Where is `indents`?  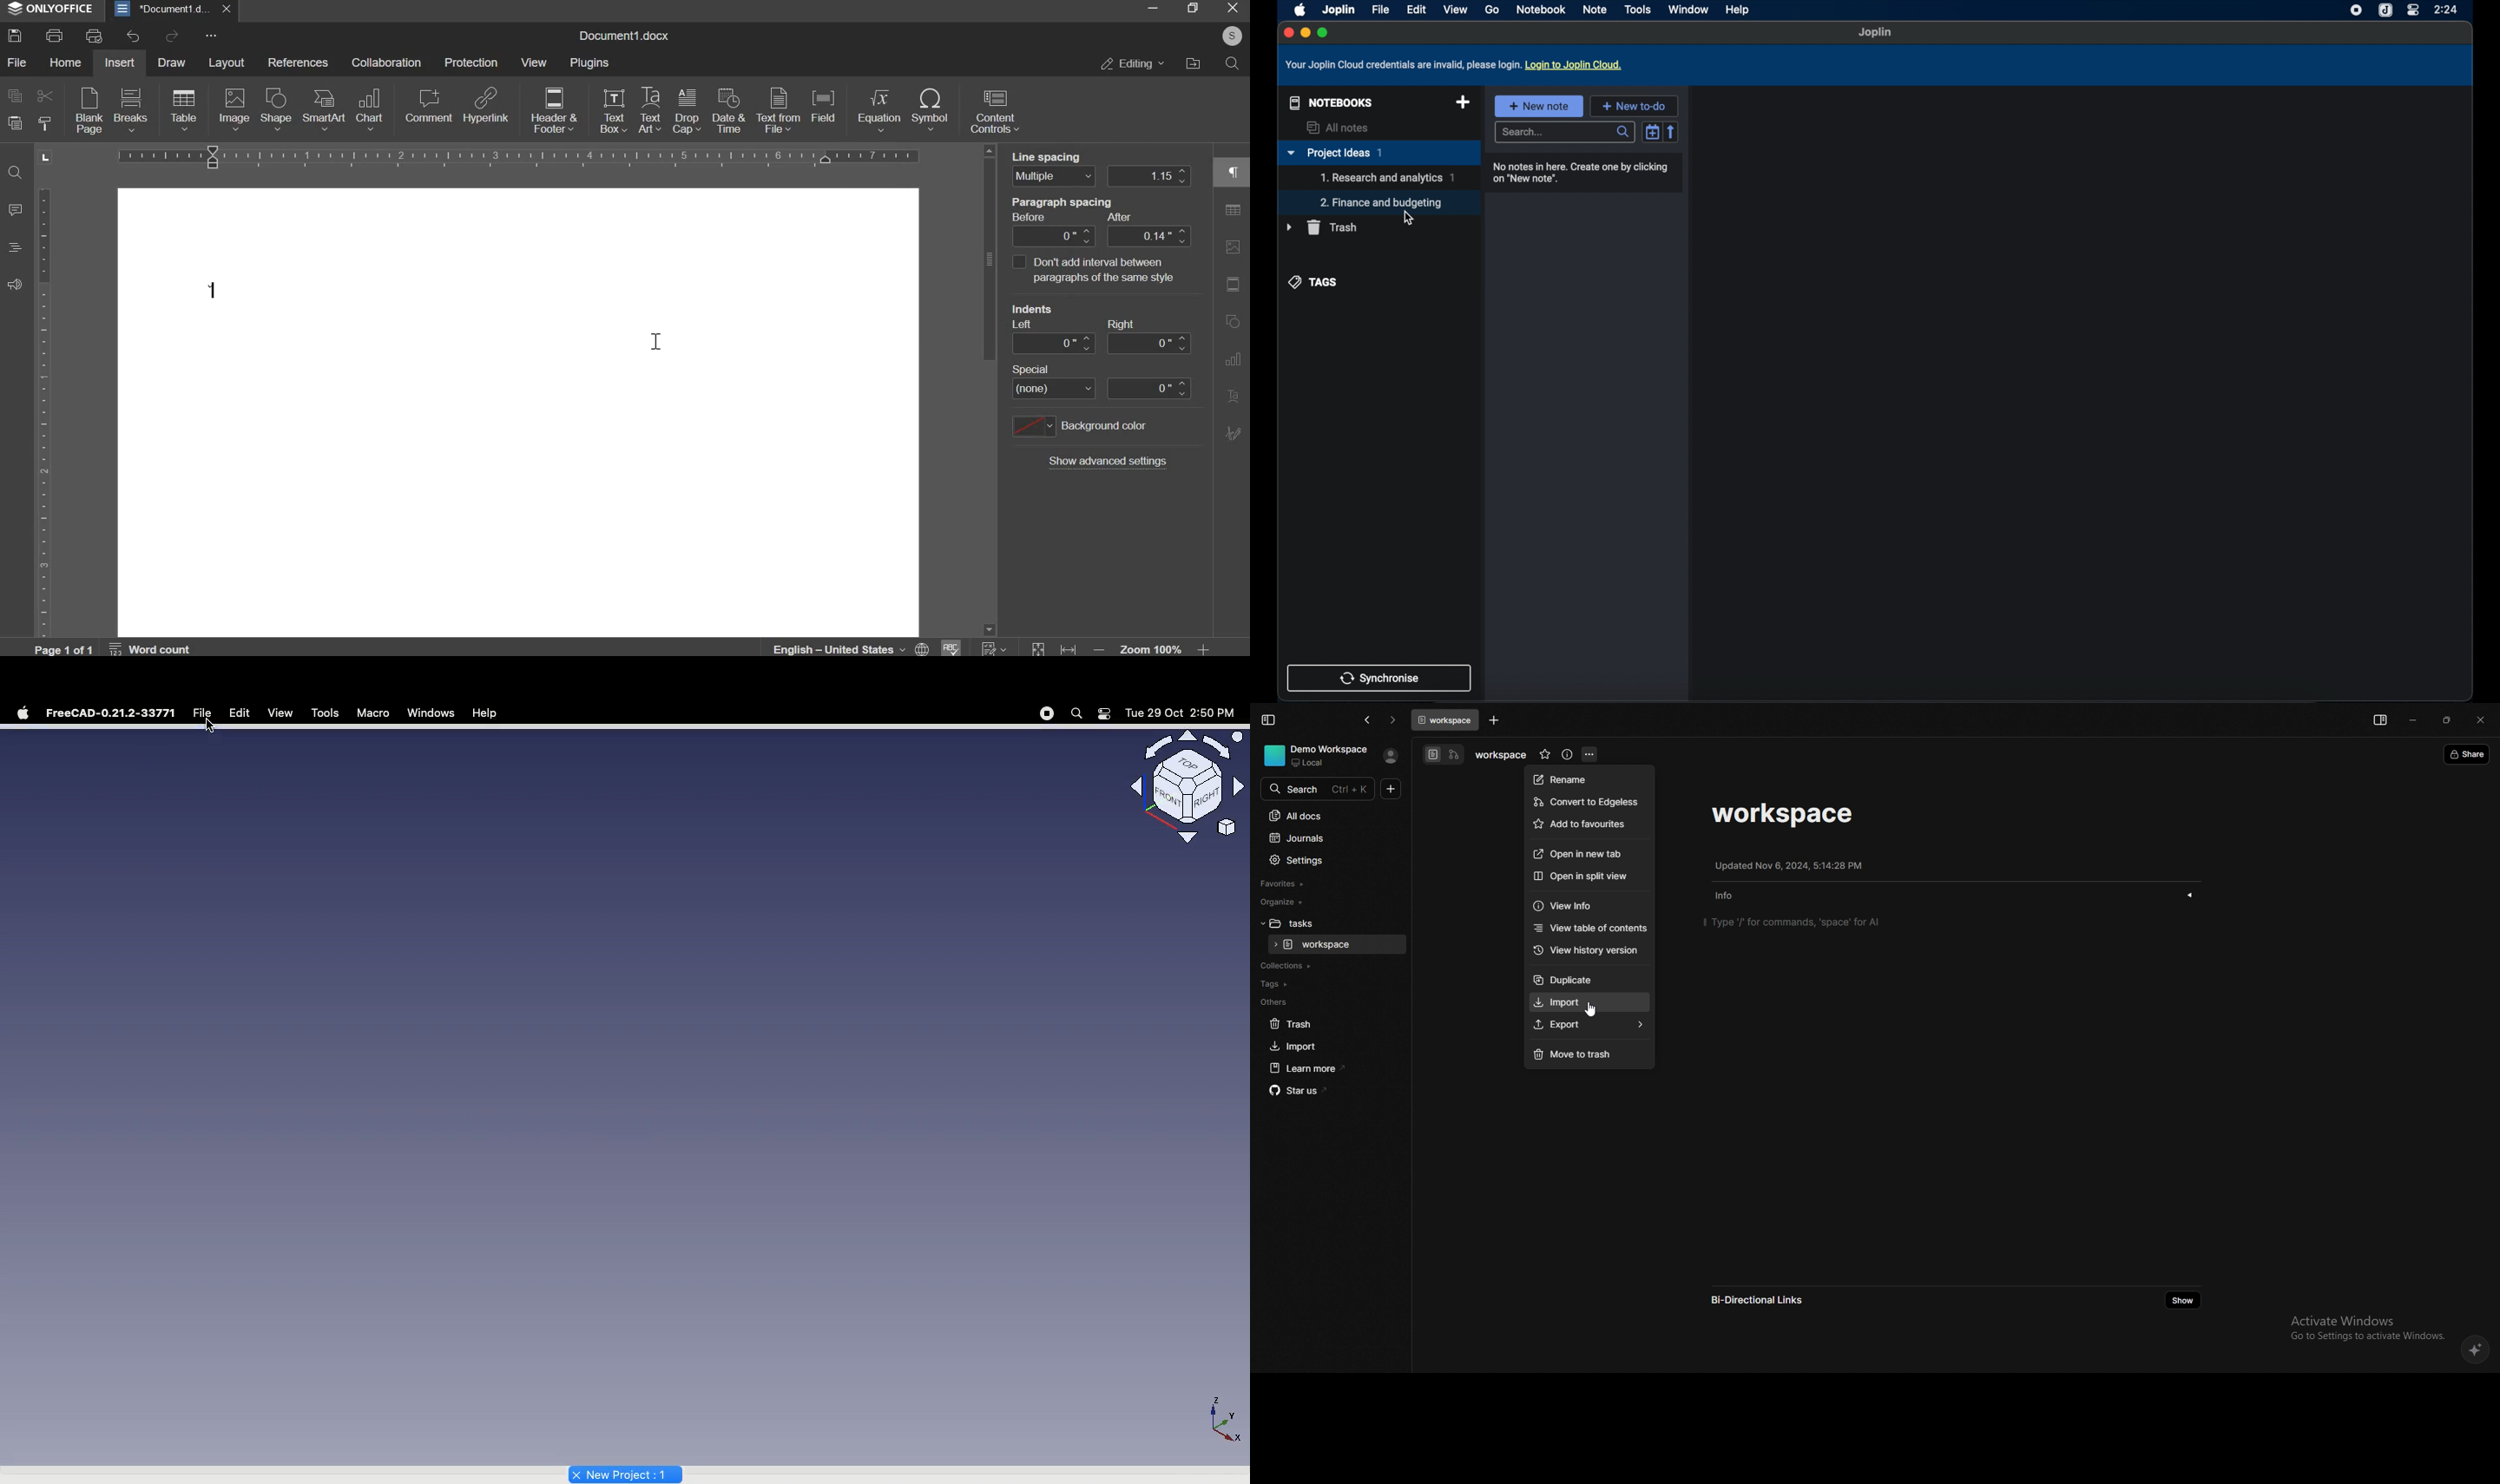 indents is located at coordinates (1082, 315).